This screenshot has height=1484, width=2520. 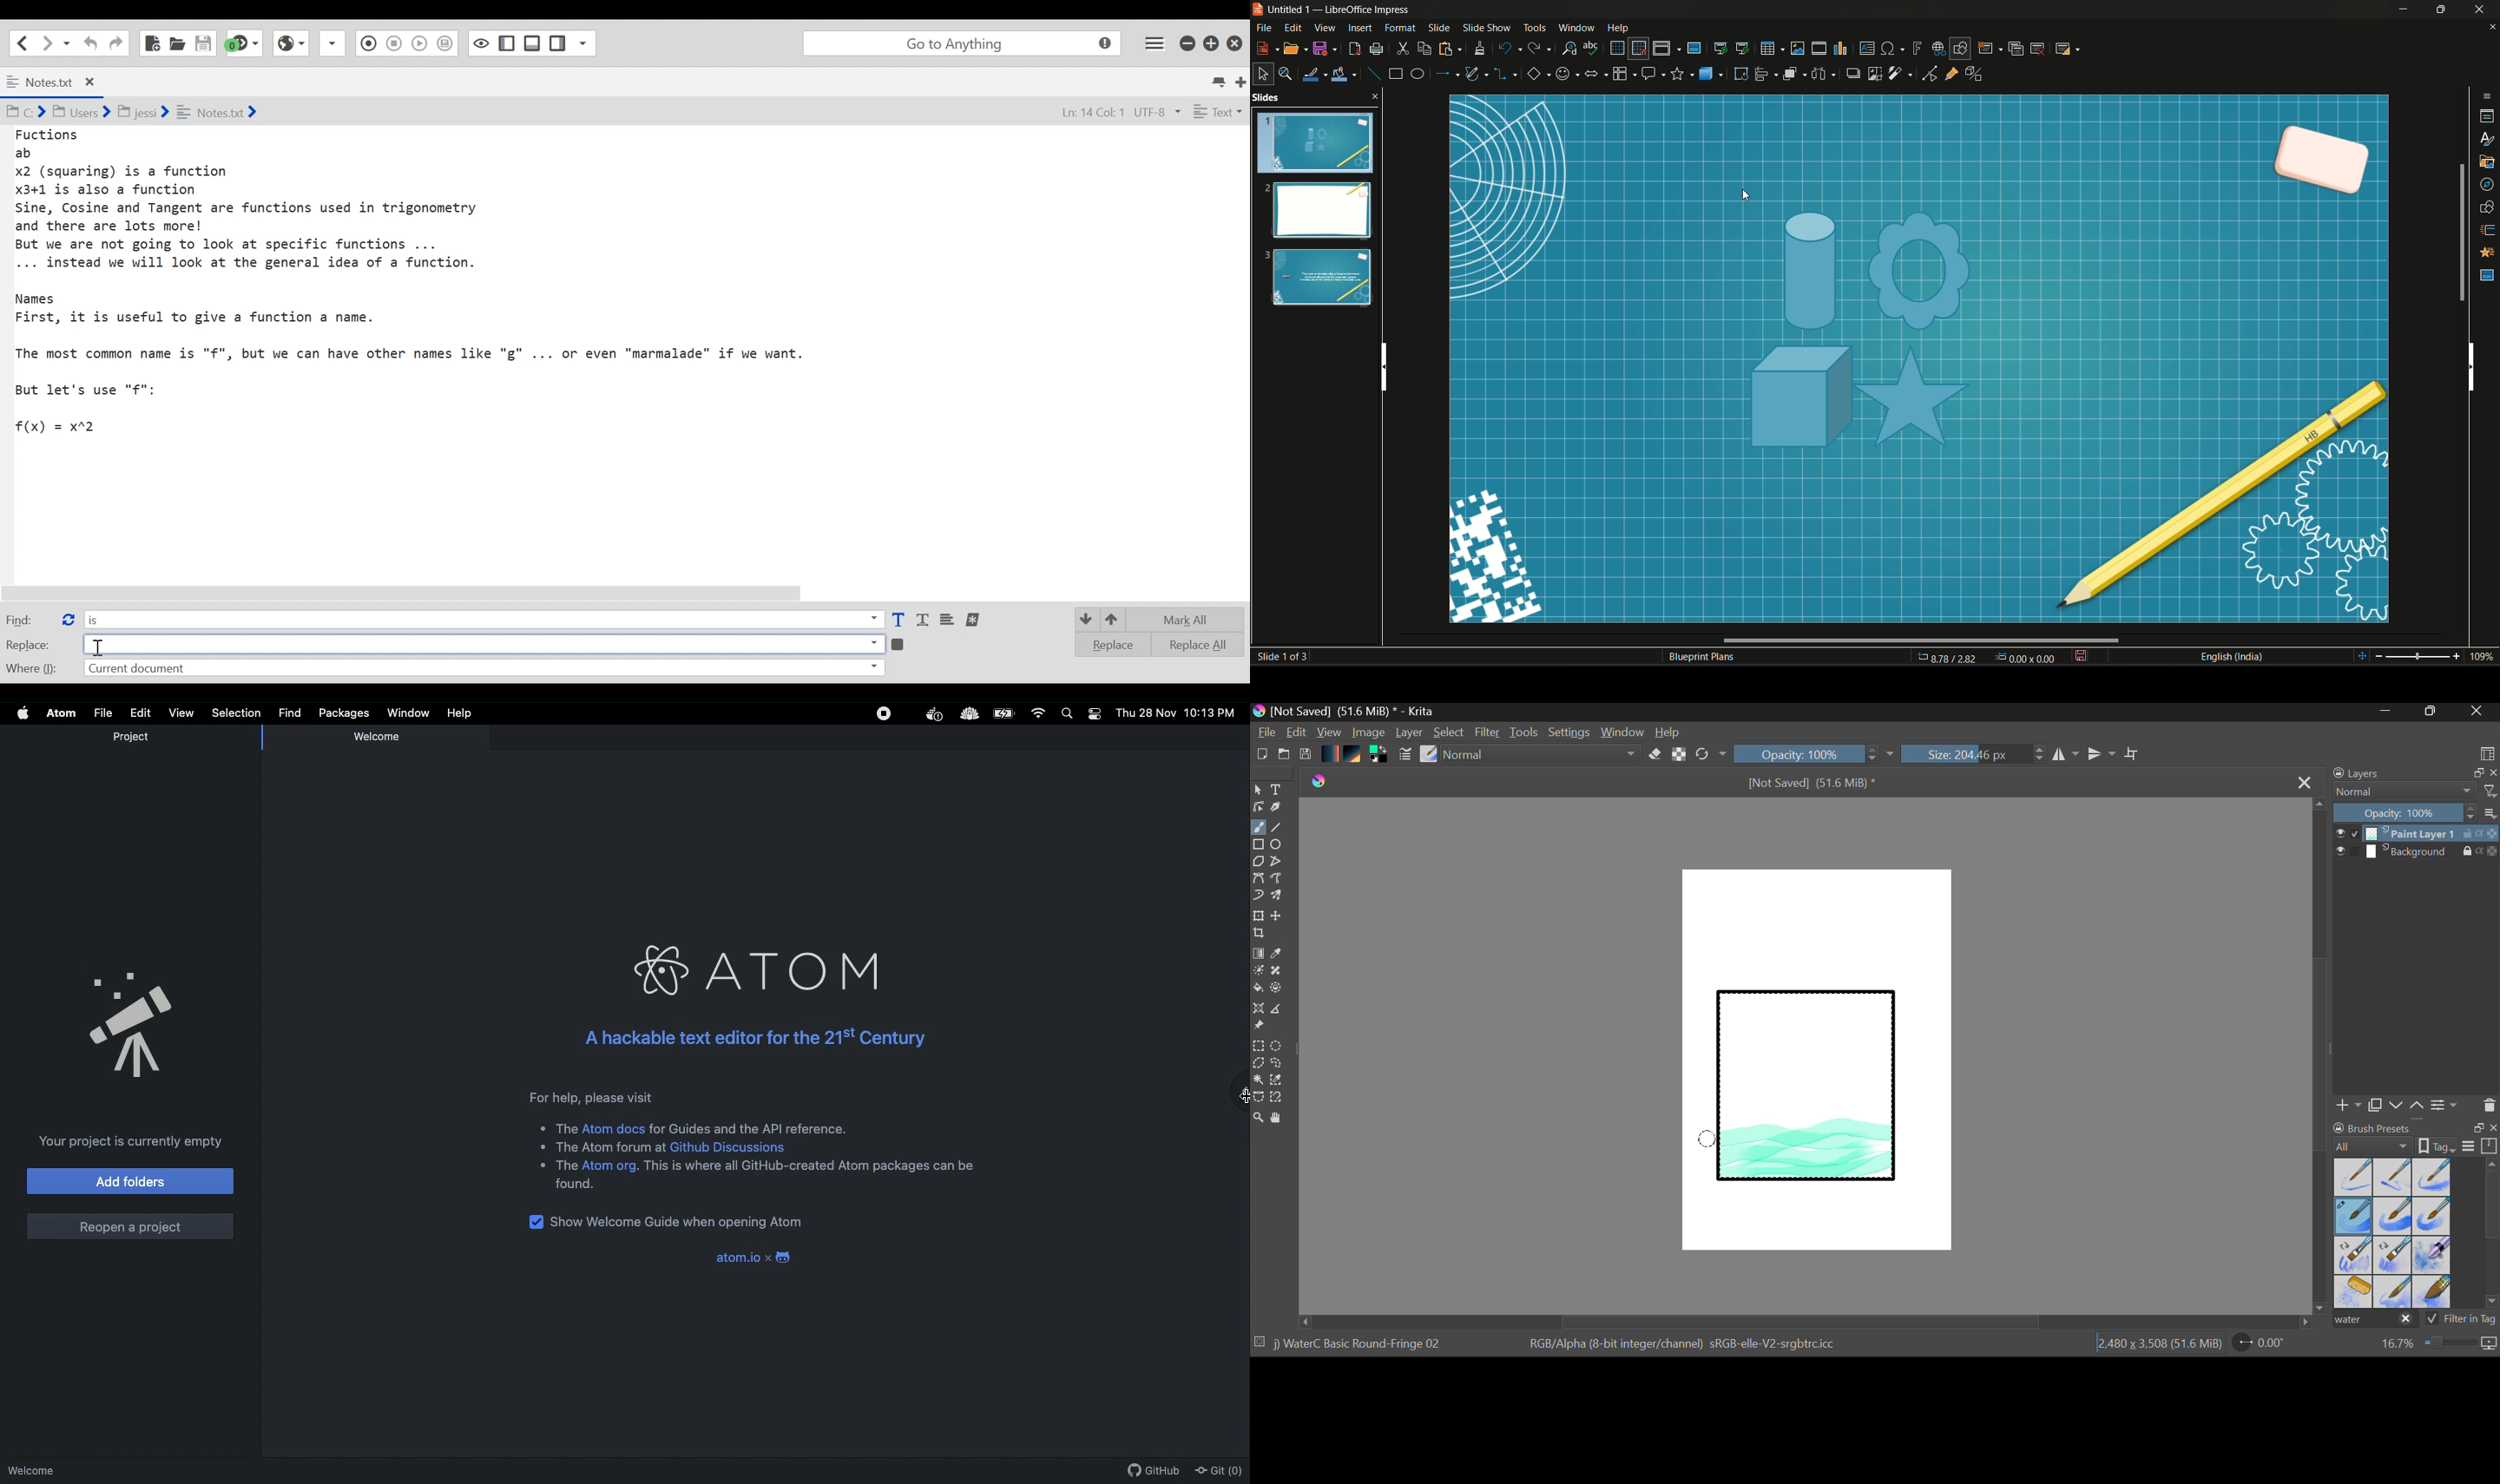 I want to click on toggle point, so click(x=1928, y=75).